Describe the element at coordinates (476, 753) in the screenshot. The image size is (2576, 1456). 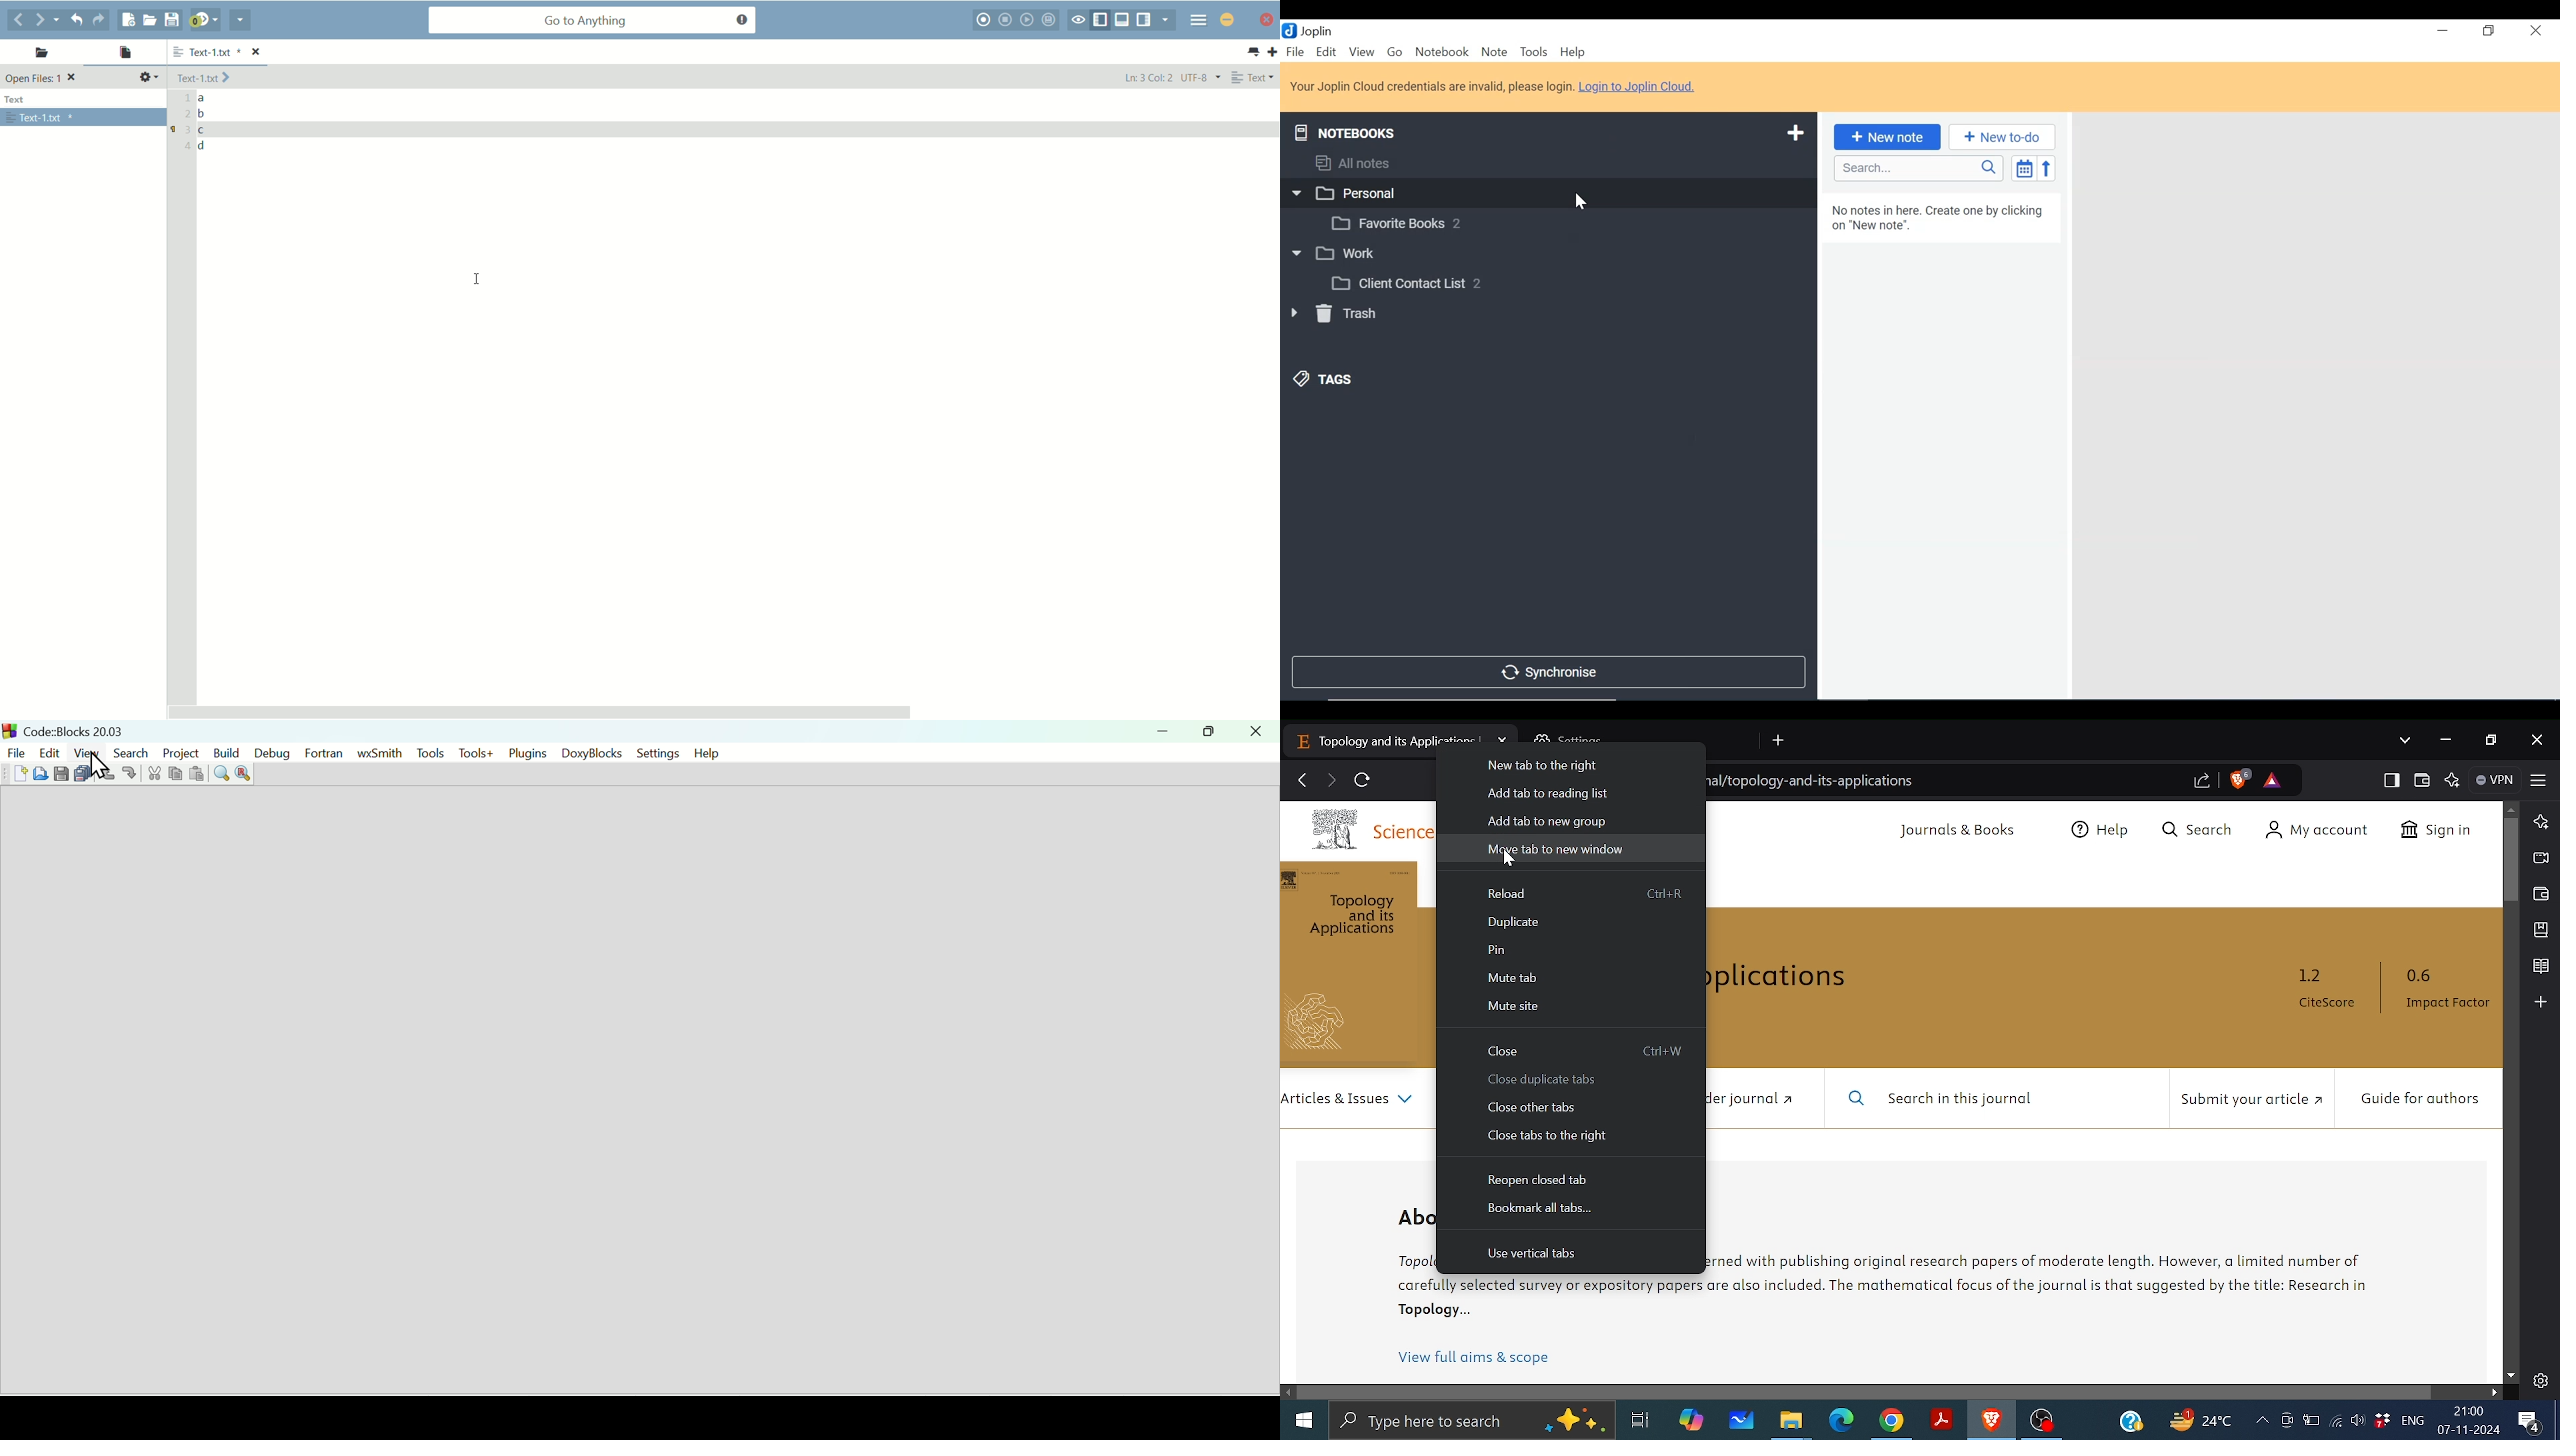
I see `Tools+` at that location.